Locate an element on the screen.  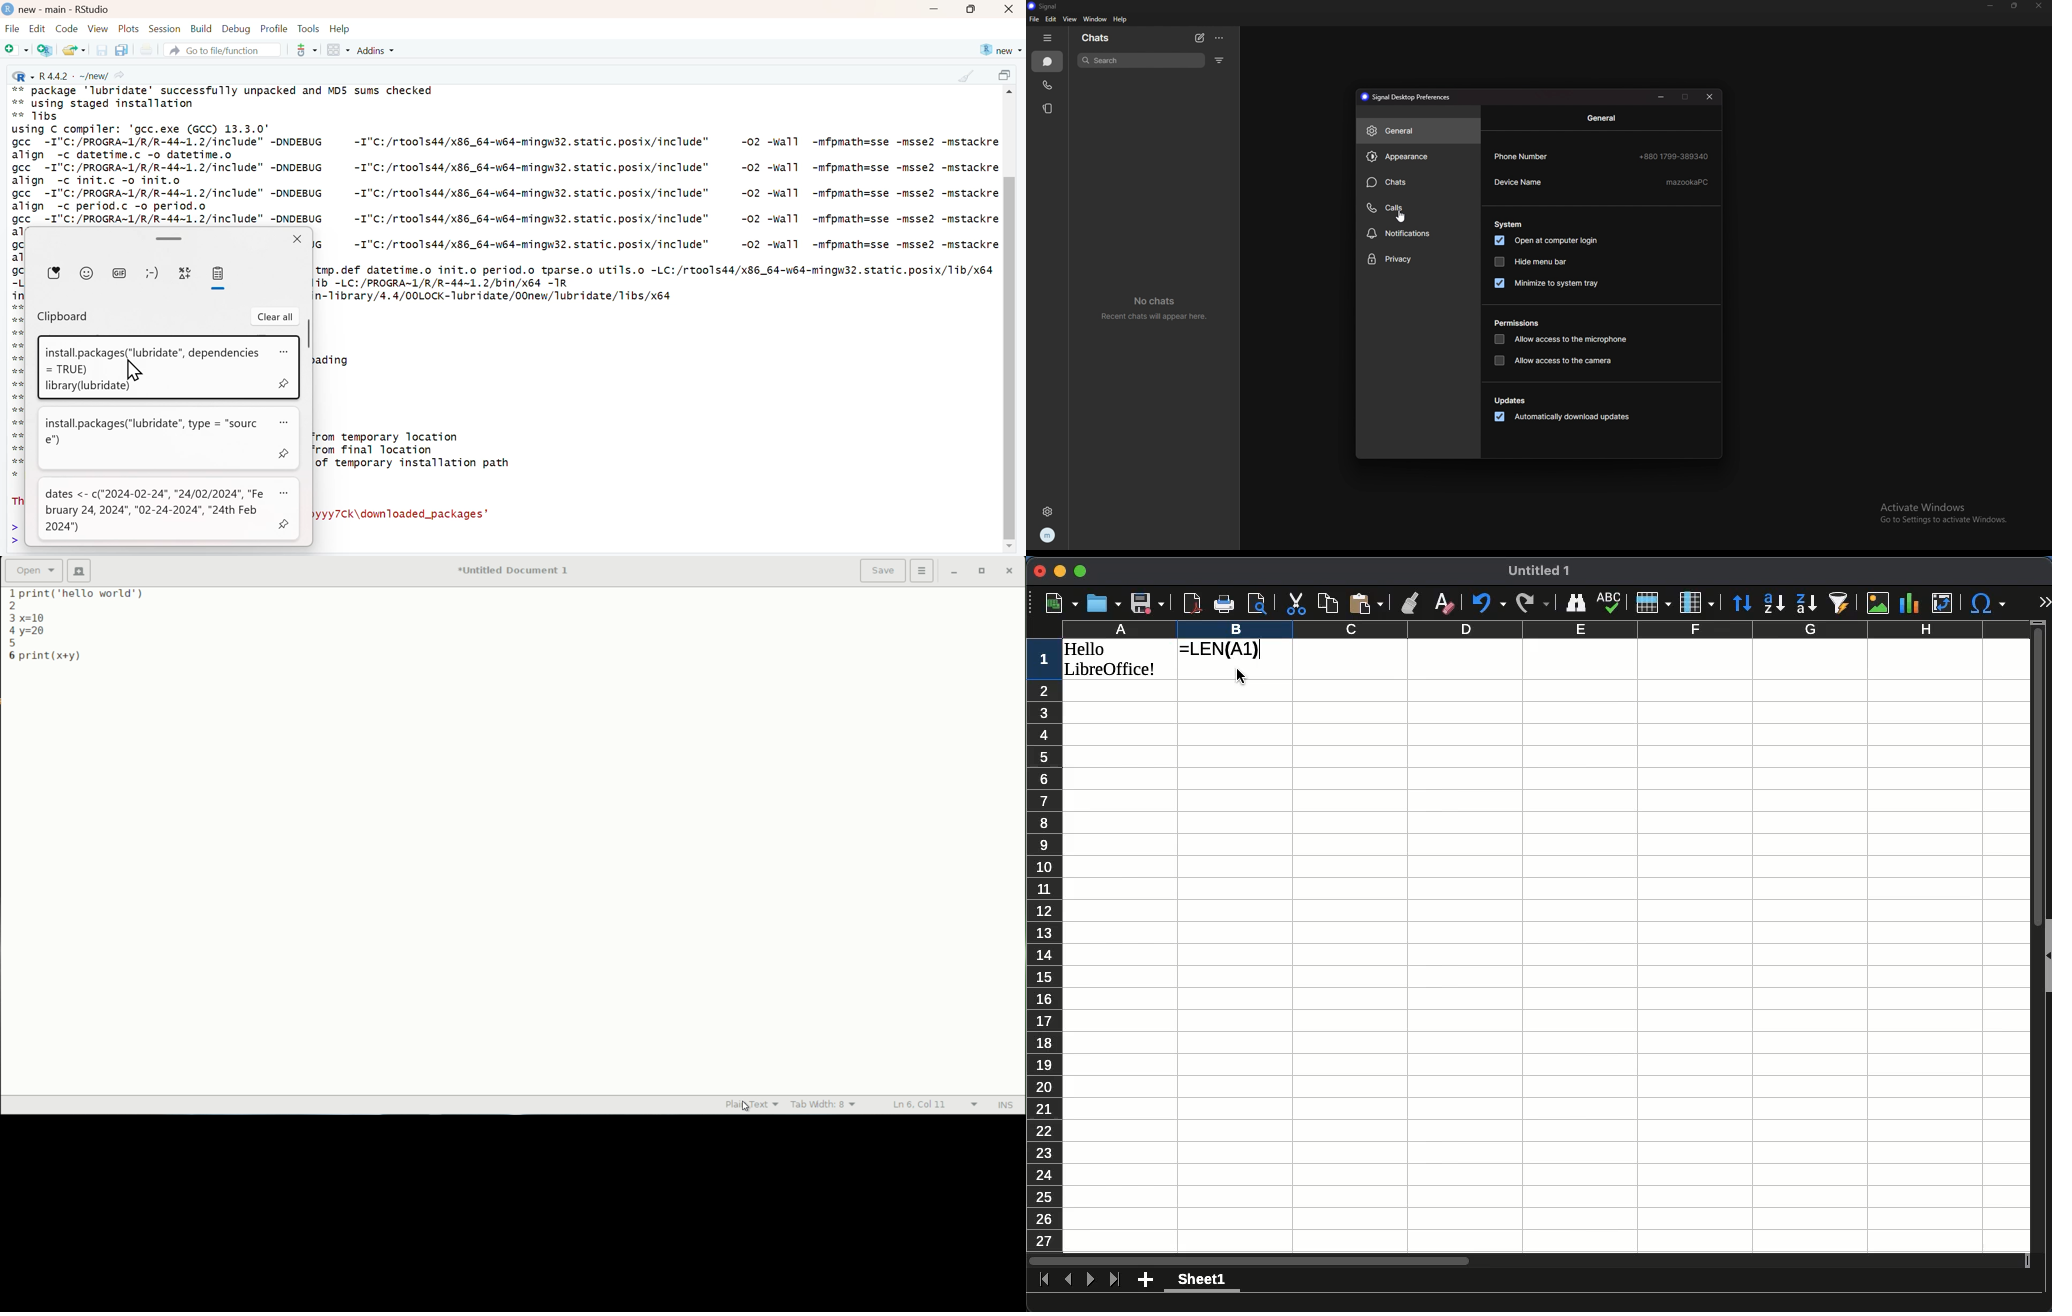
Profile is located at coordinates (274, 28).